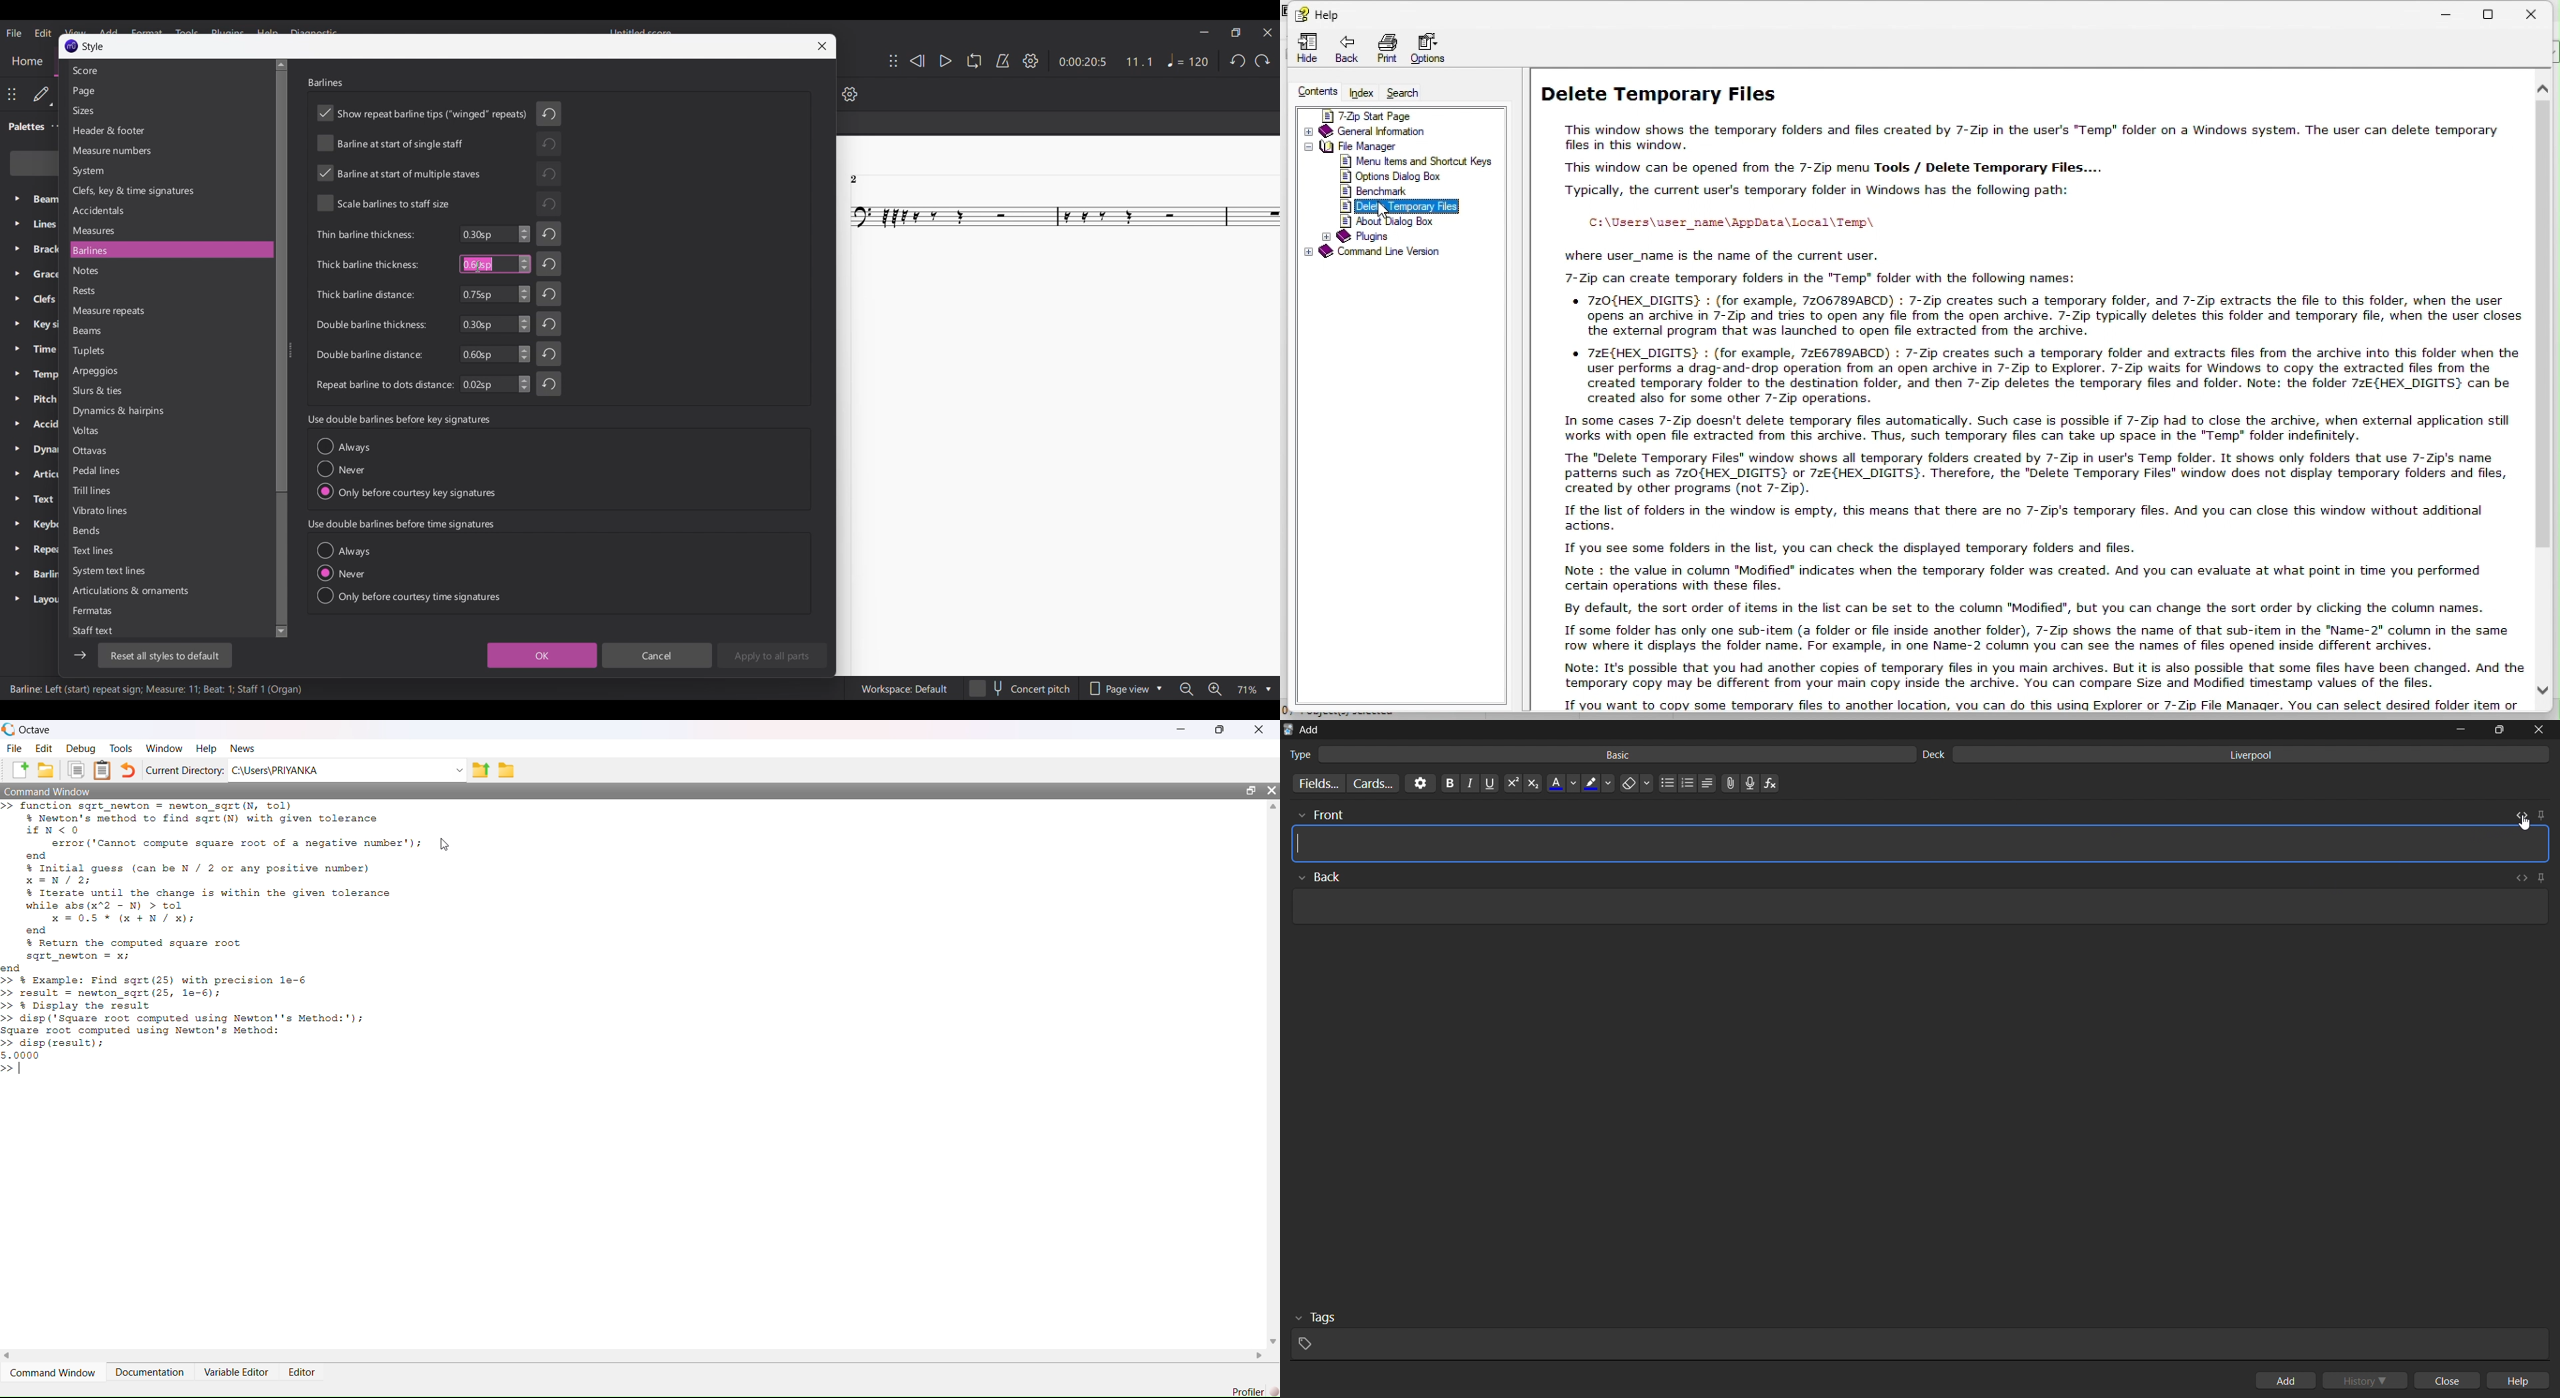  What do you see at coordinates (1667, 784) in the screenshot?
I see `unordered list` at bounding box center [1667, 784].